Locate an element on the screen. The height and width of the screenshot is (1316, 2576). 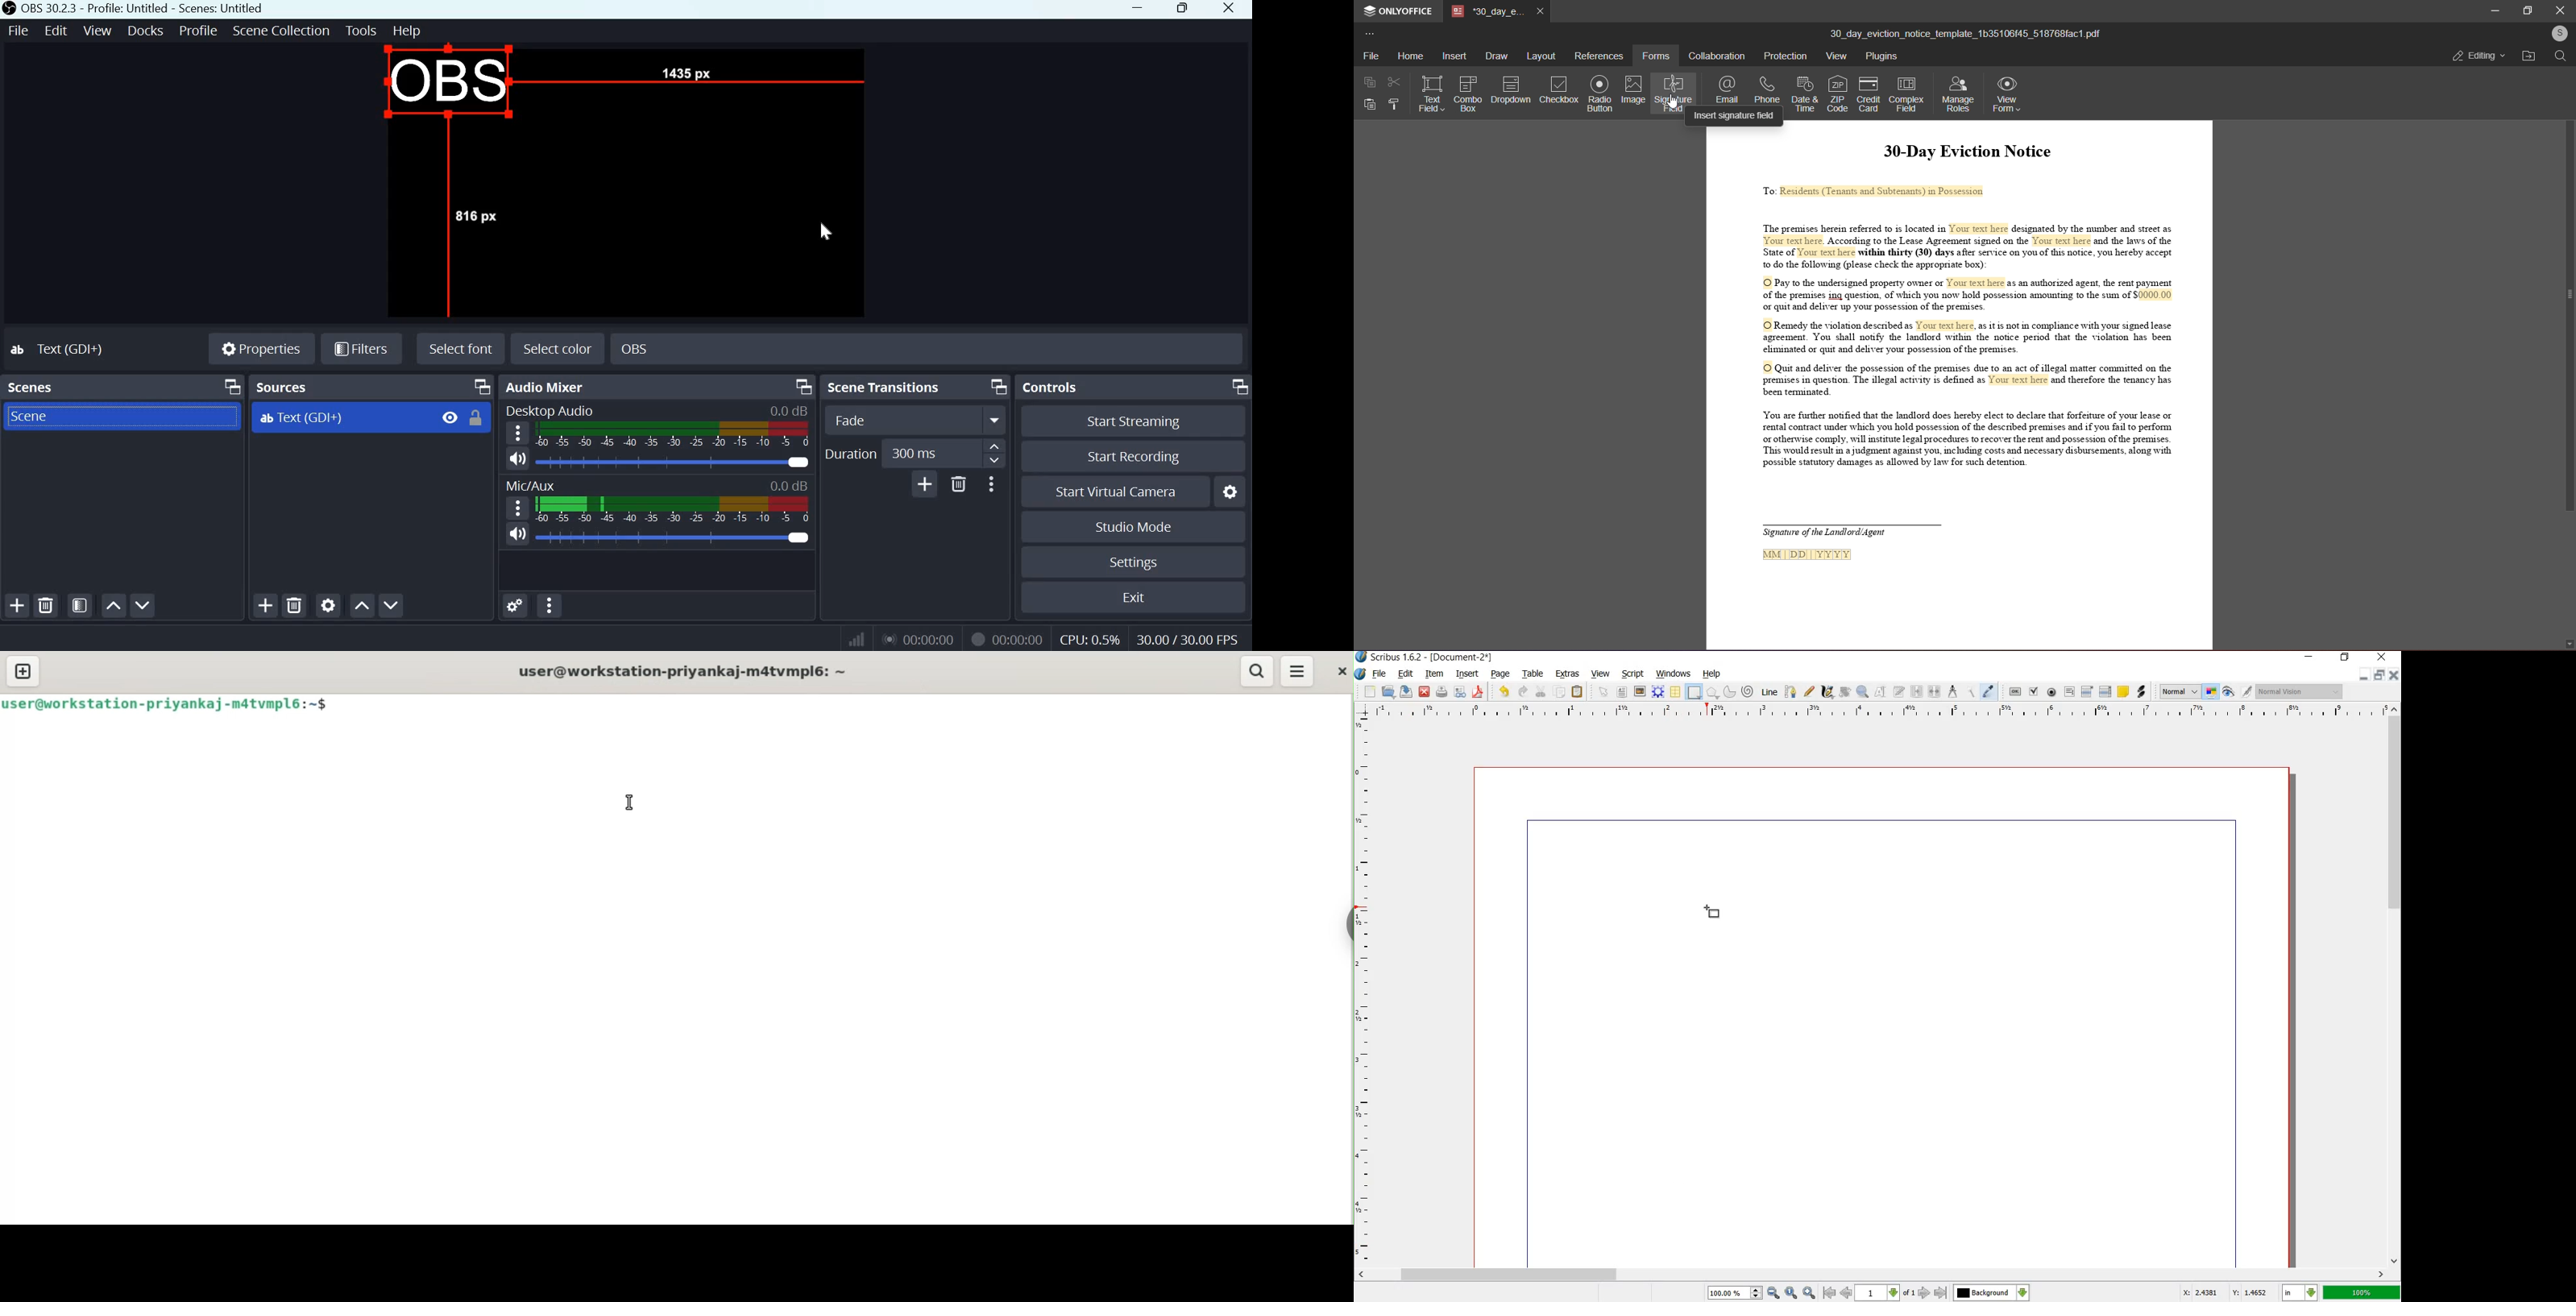
insert is located at coordinates (1454, 56).